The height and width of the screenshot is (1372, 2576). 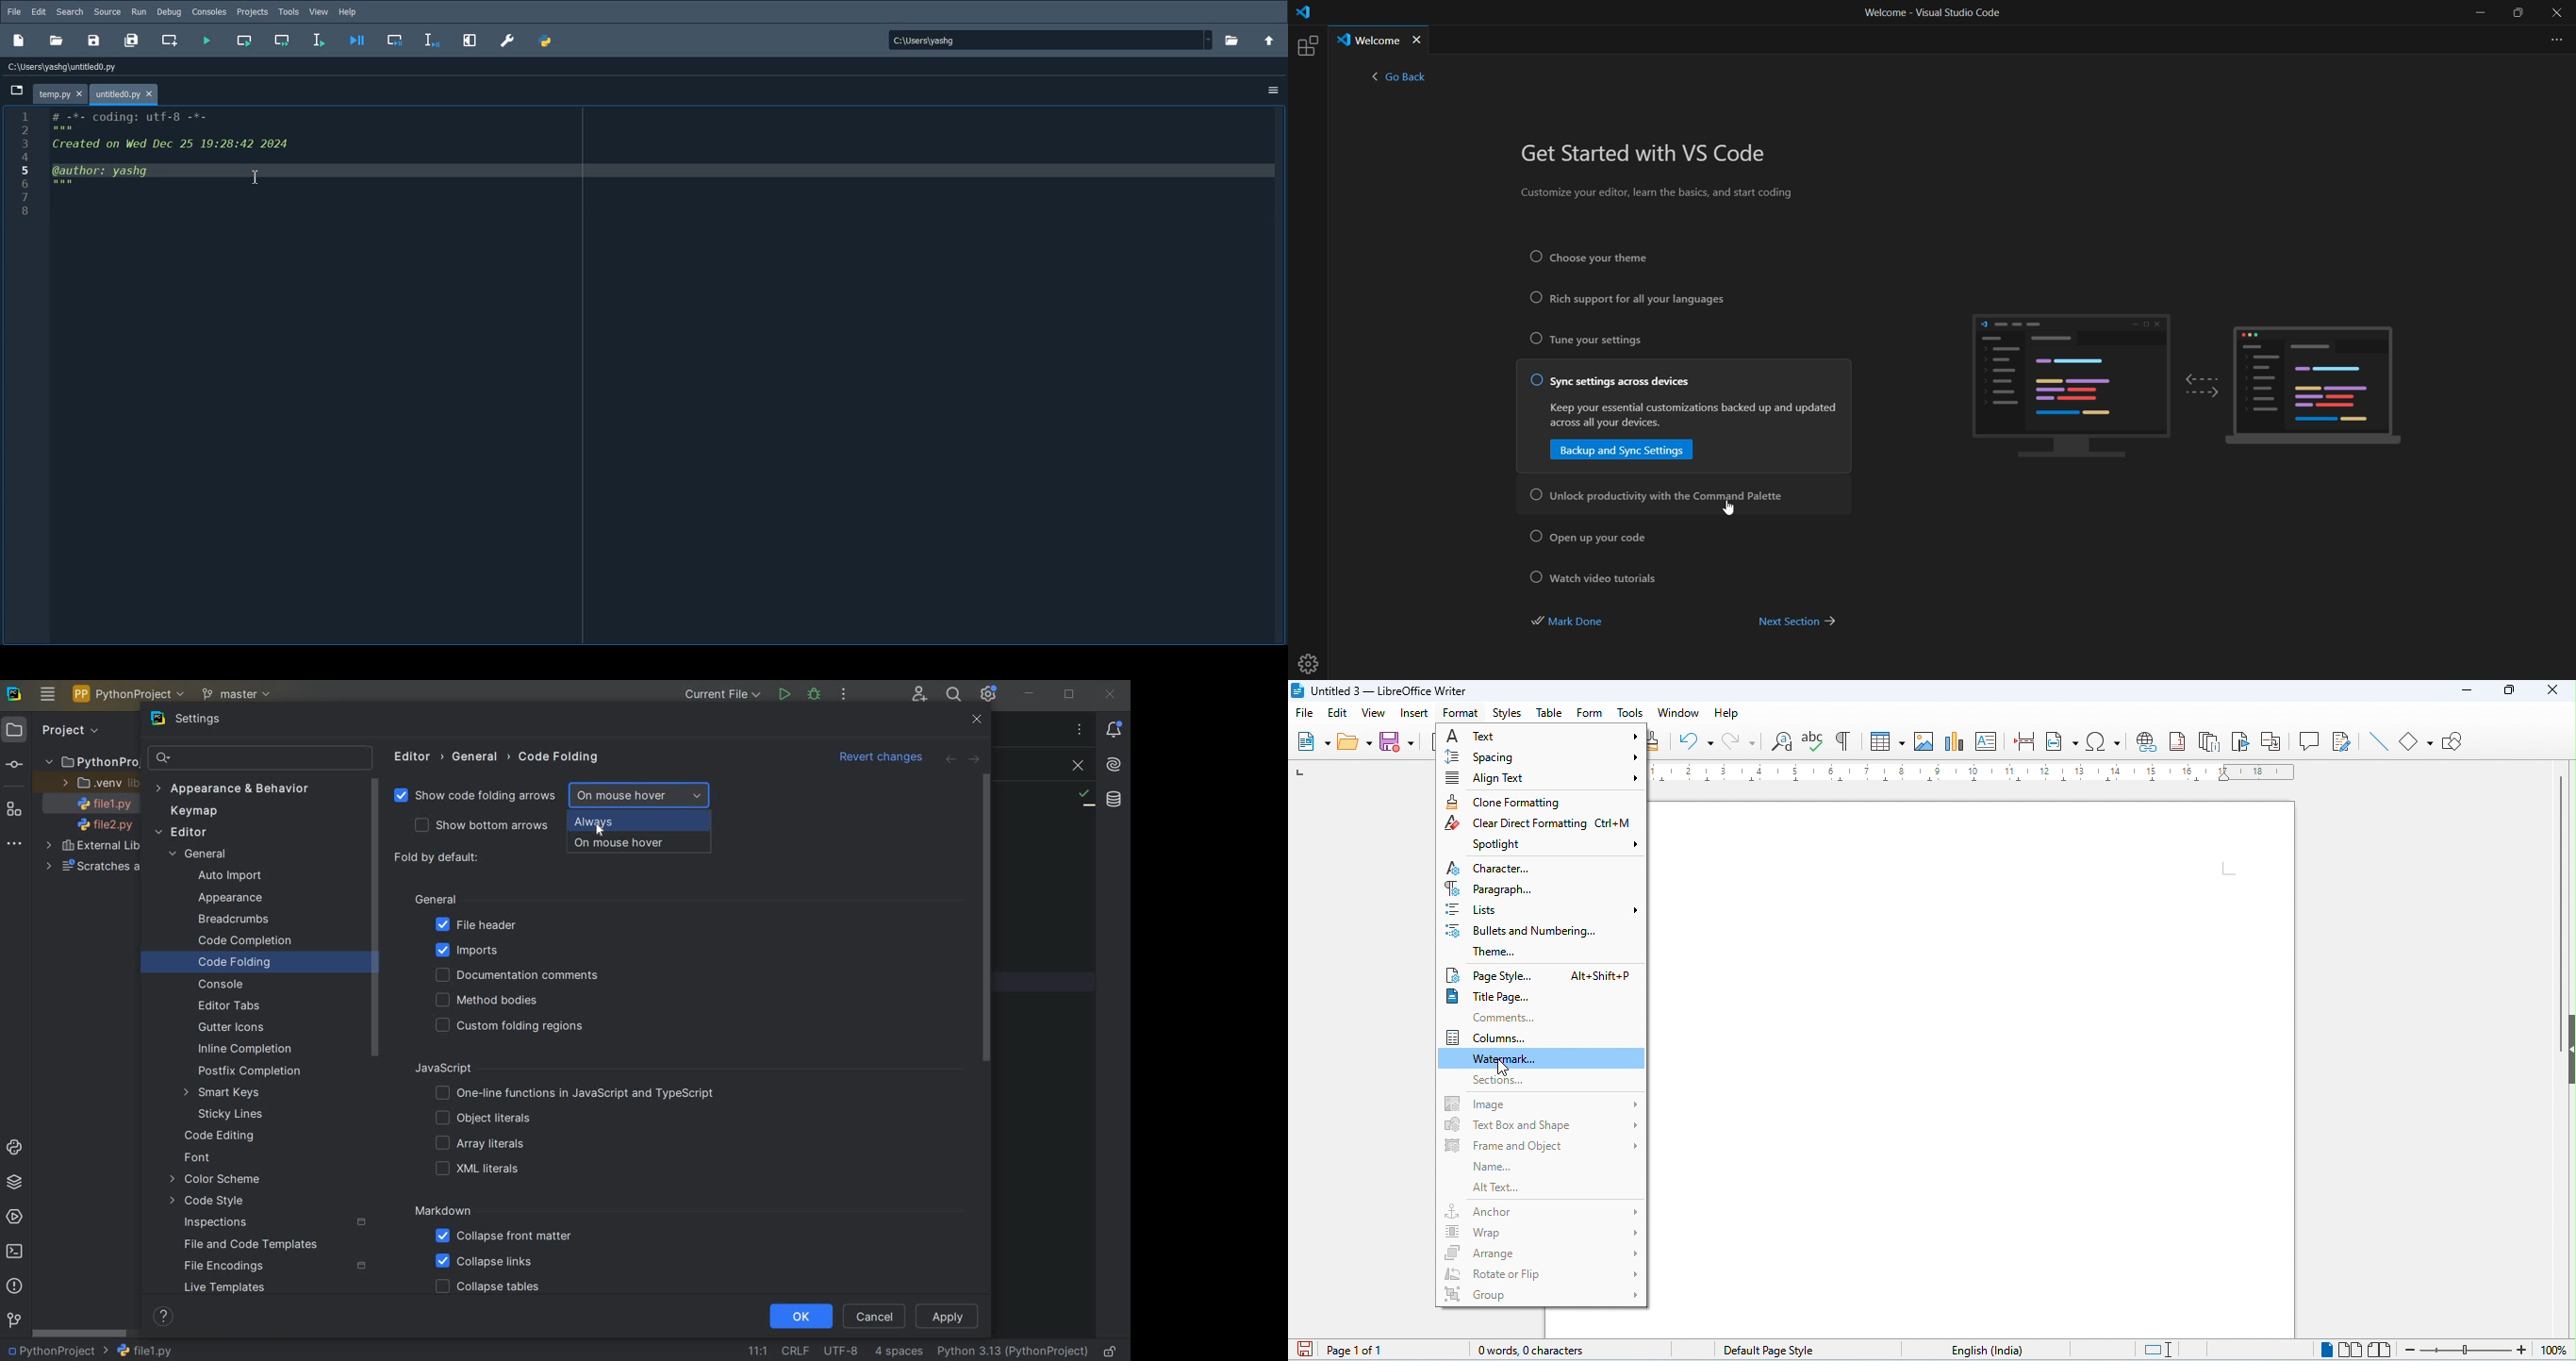 I want to click on Tools, so click(x=289, y=11).